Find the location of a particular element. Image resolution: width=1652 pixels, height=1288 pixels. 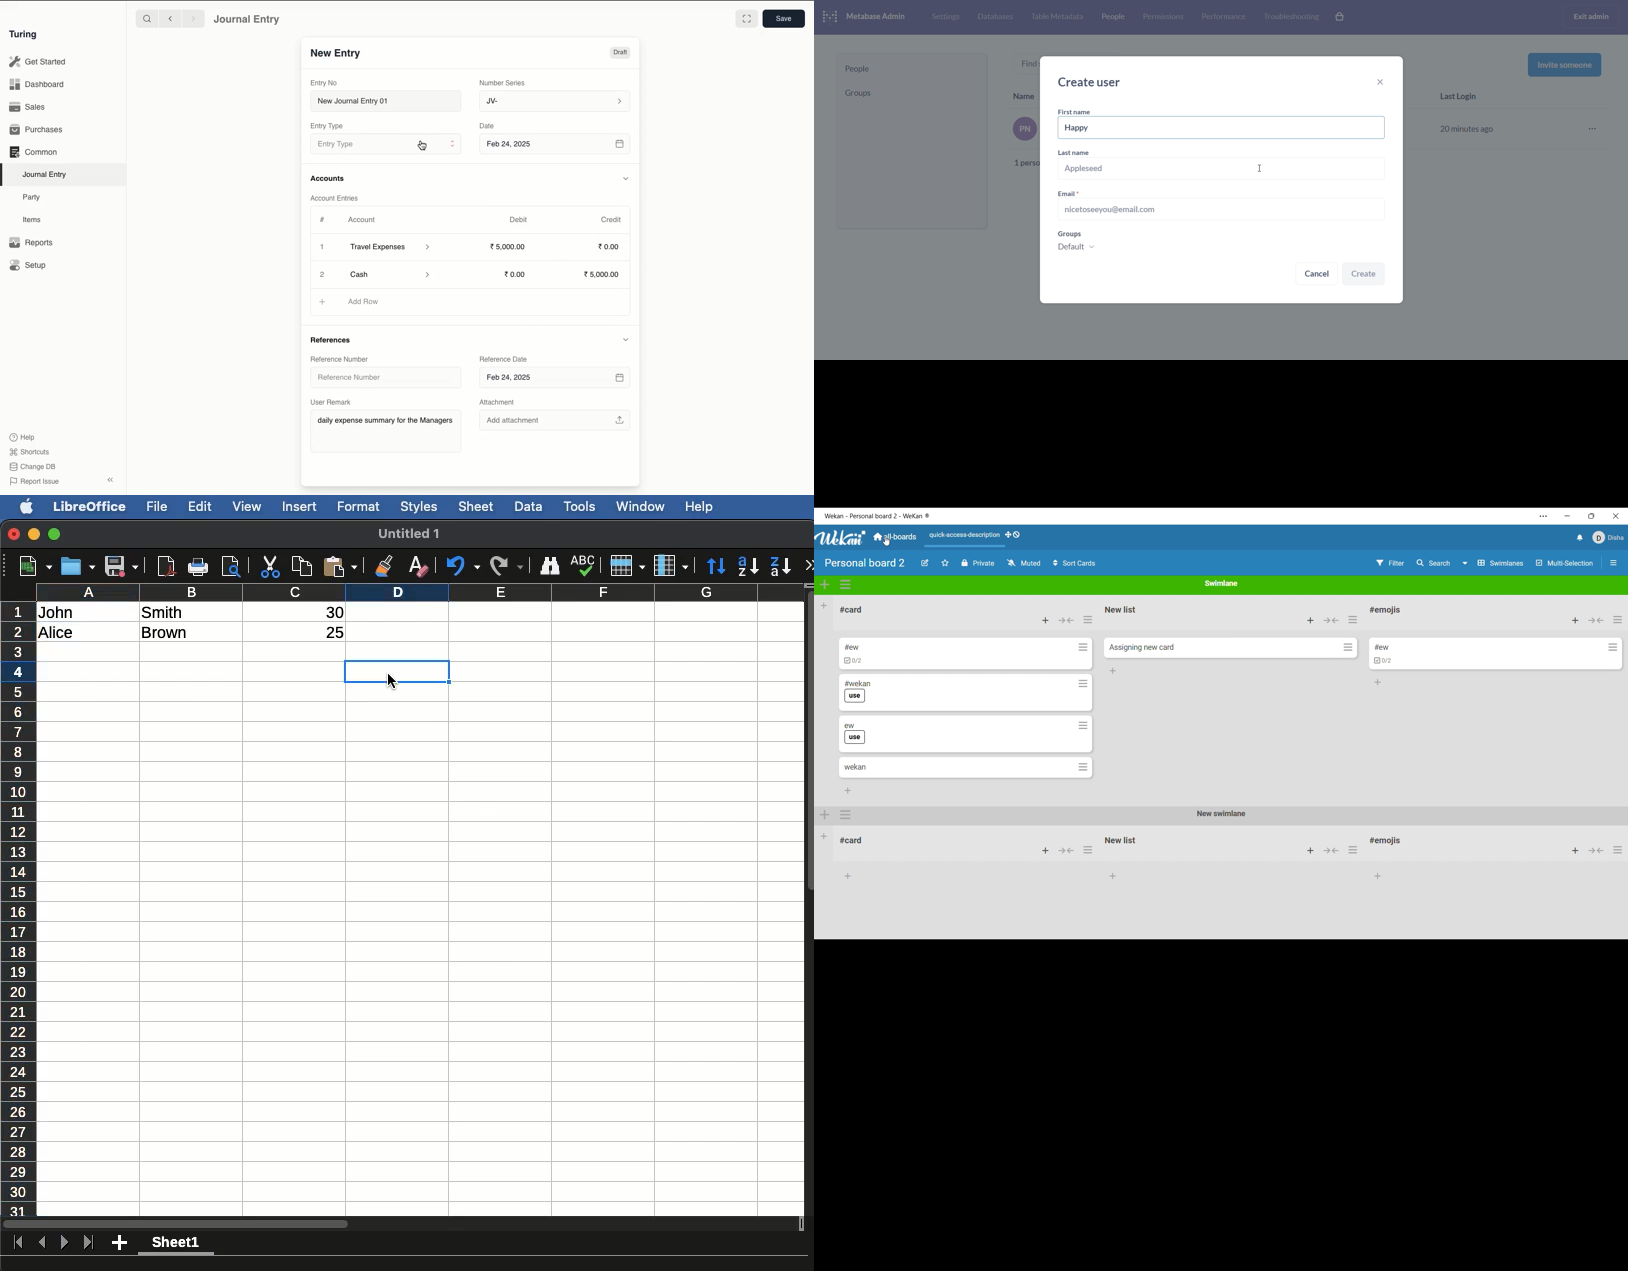

User Remark is located at coordinates (331, 402).